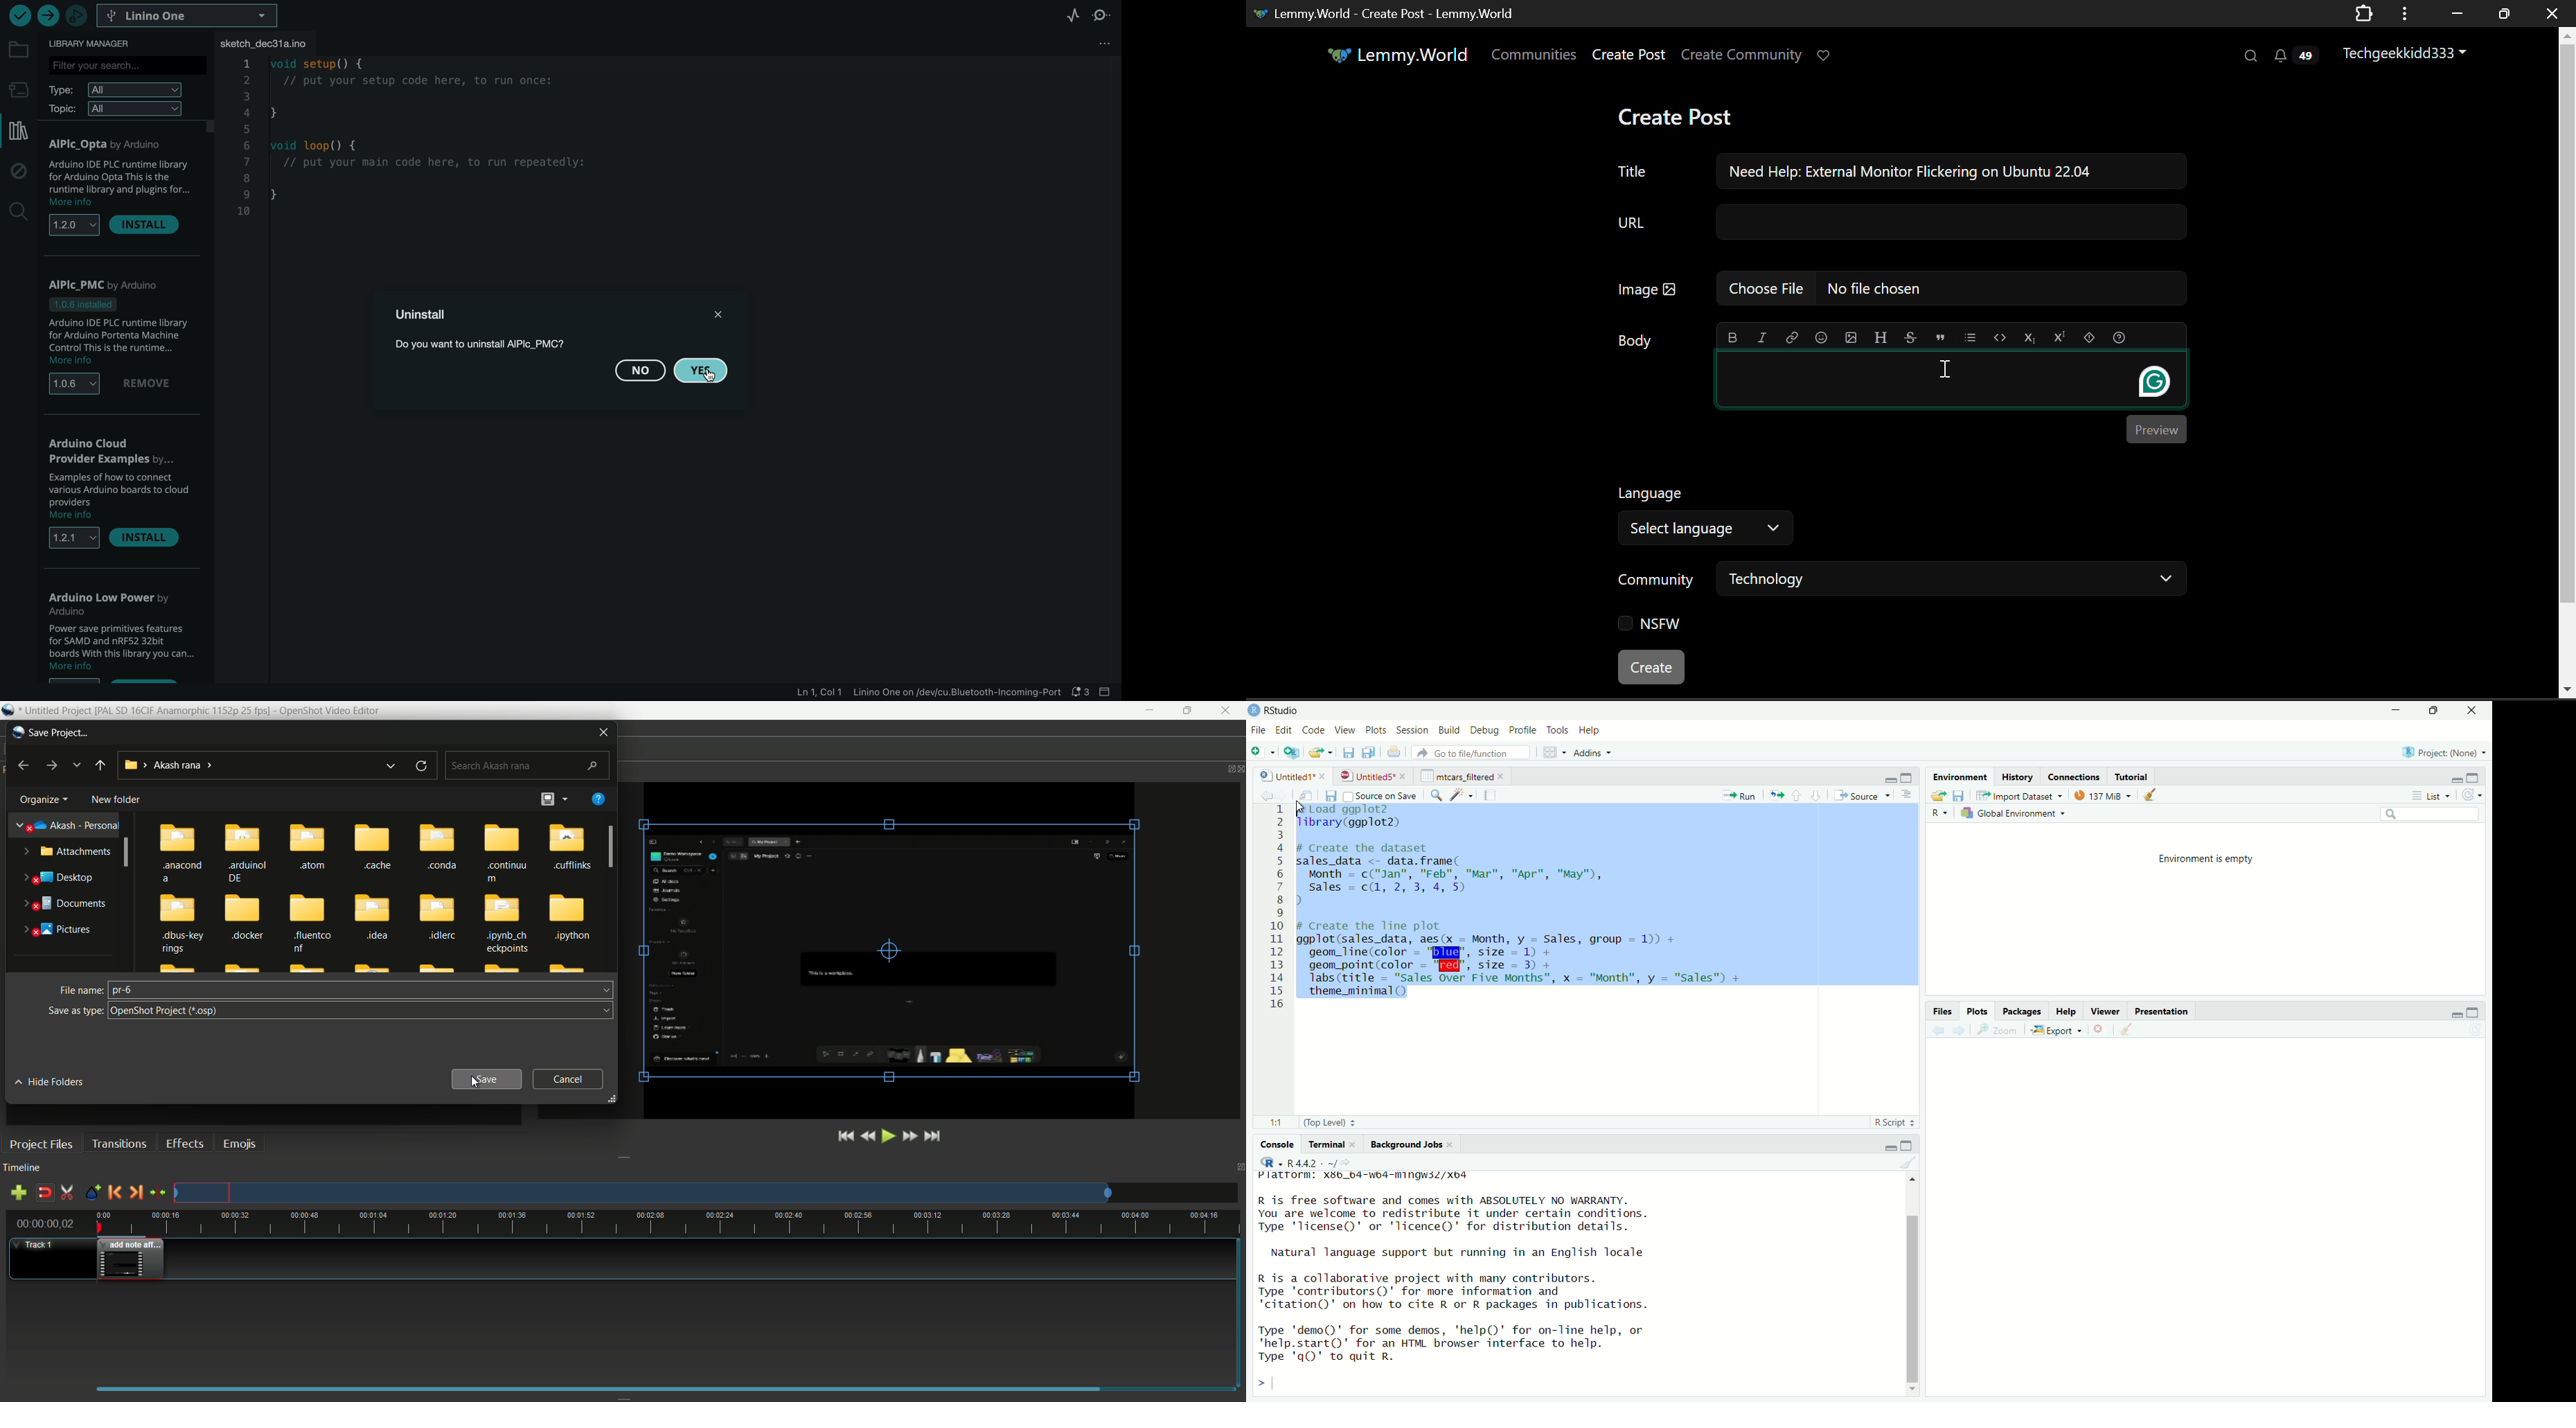 This screenshot has width=2576, height=1428. I want to click on project files, so click(41, 1144).